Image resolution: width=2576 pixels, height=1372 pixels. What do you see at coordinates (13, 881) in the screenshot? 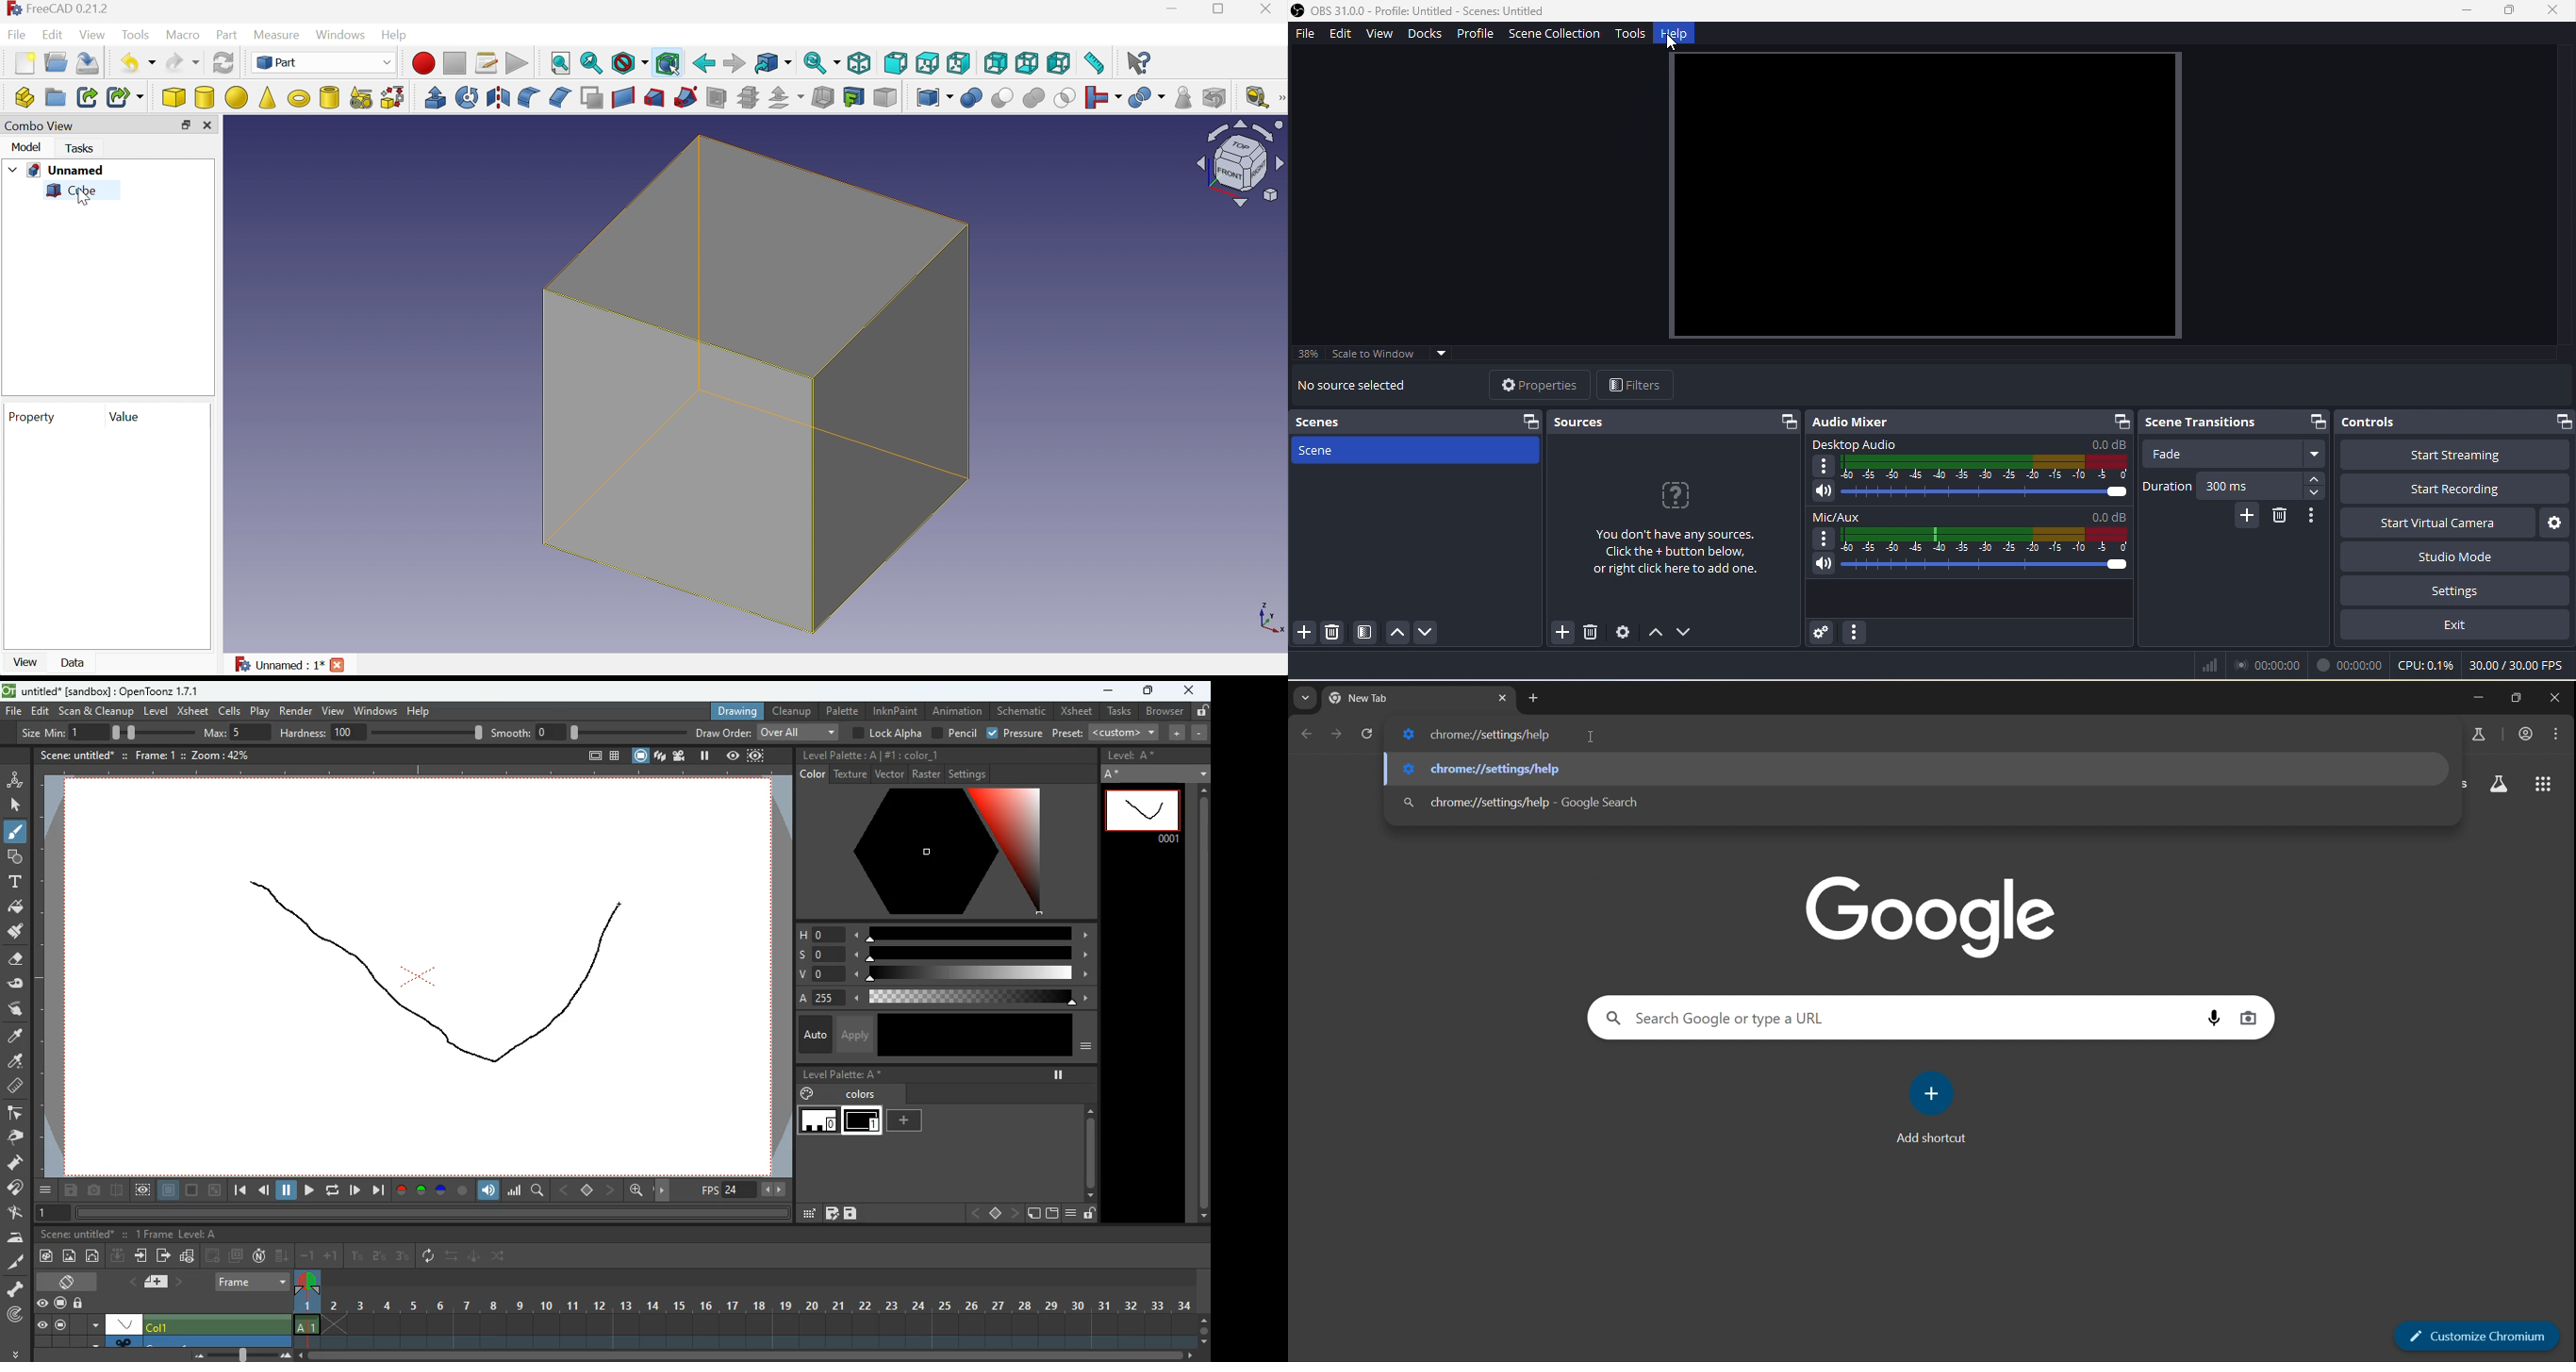
I see `text` at bounding box center [13, 881].